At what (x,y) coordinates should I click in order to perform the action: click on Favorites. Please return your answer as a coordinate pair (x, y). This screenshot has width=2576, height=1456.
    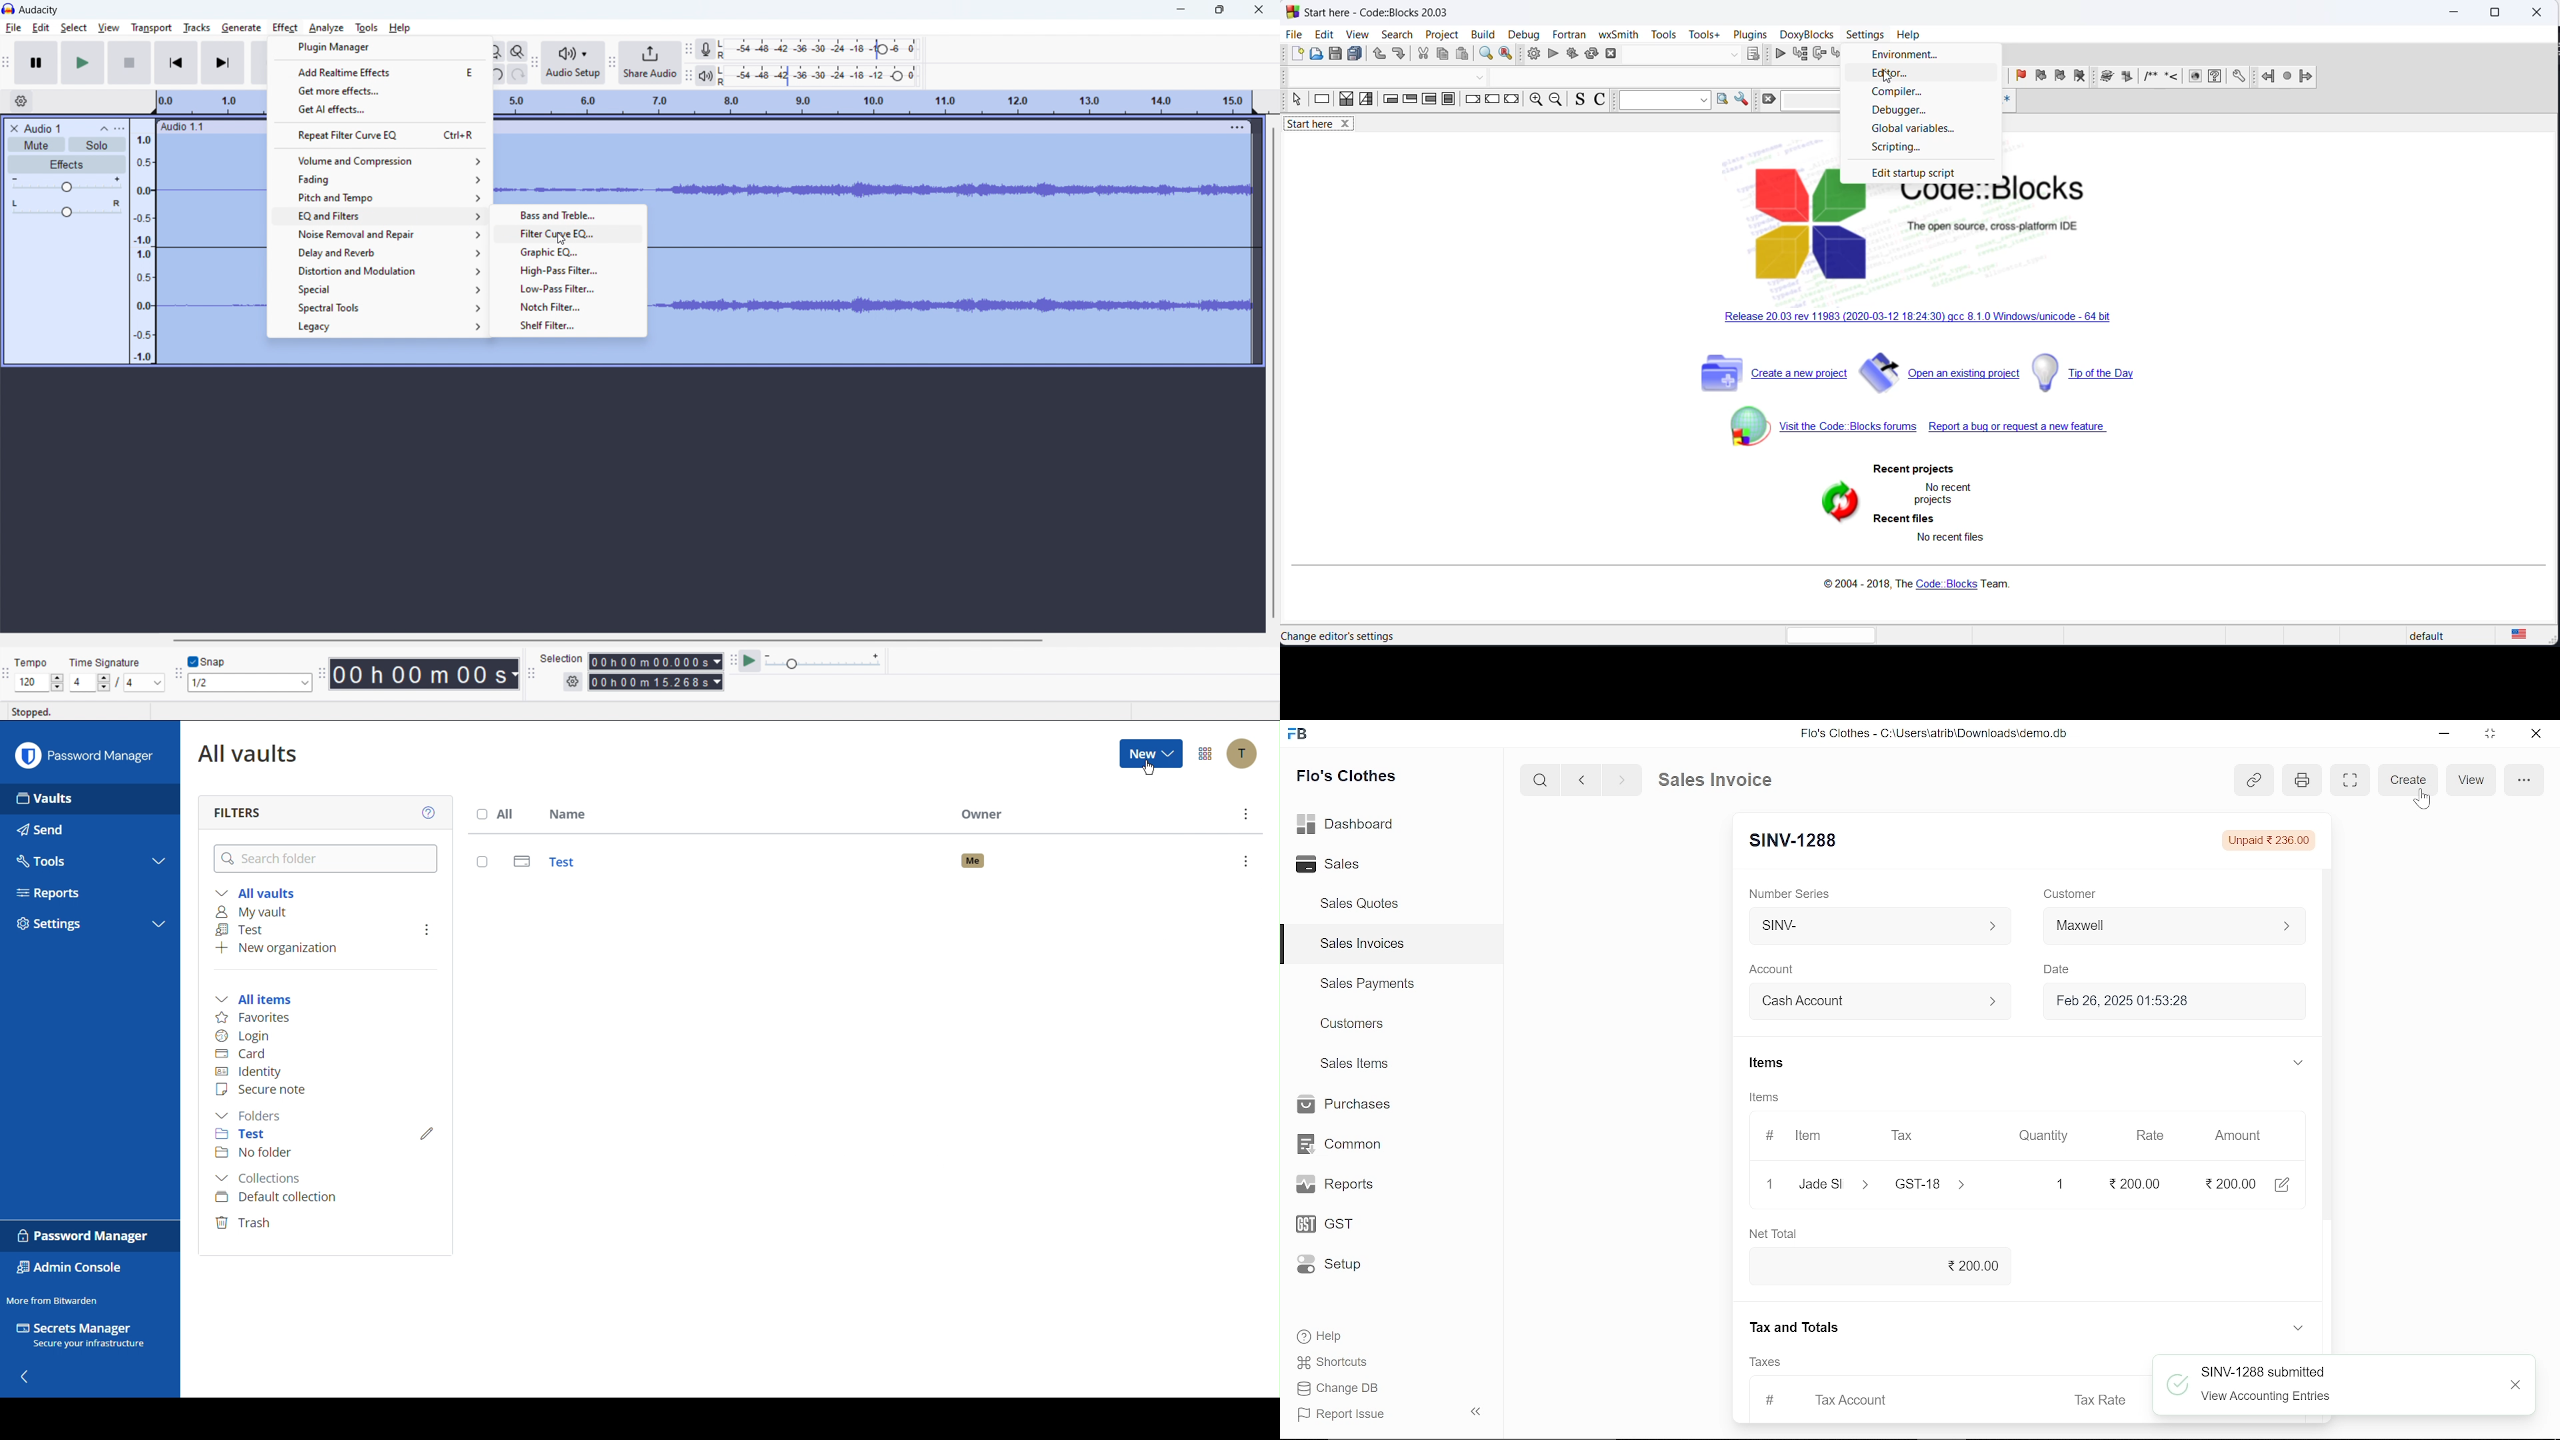
    Looking at the image, I should click on (254, 1018).